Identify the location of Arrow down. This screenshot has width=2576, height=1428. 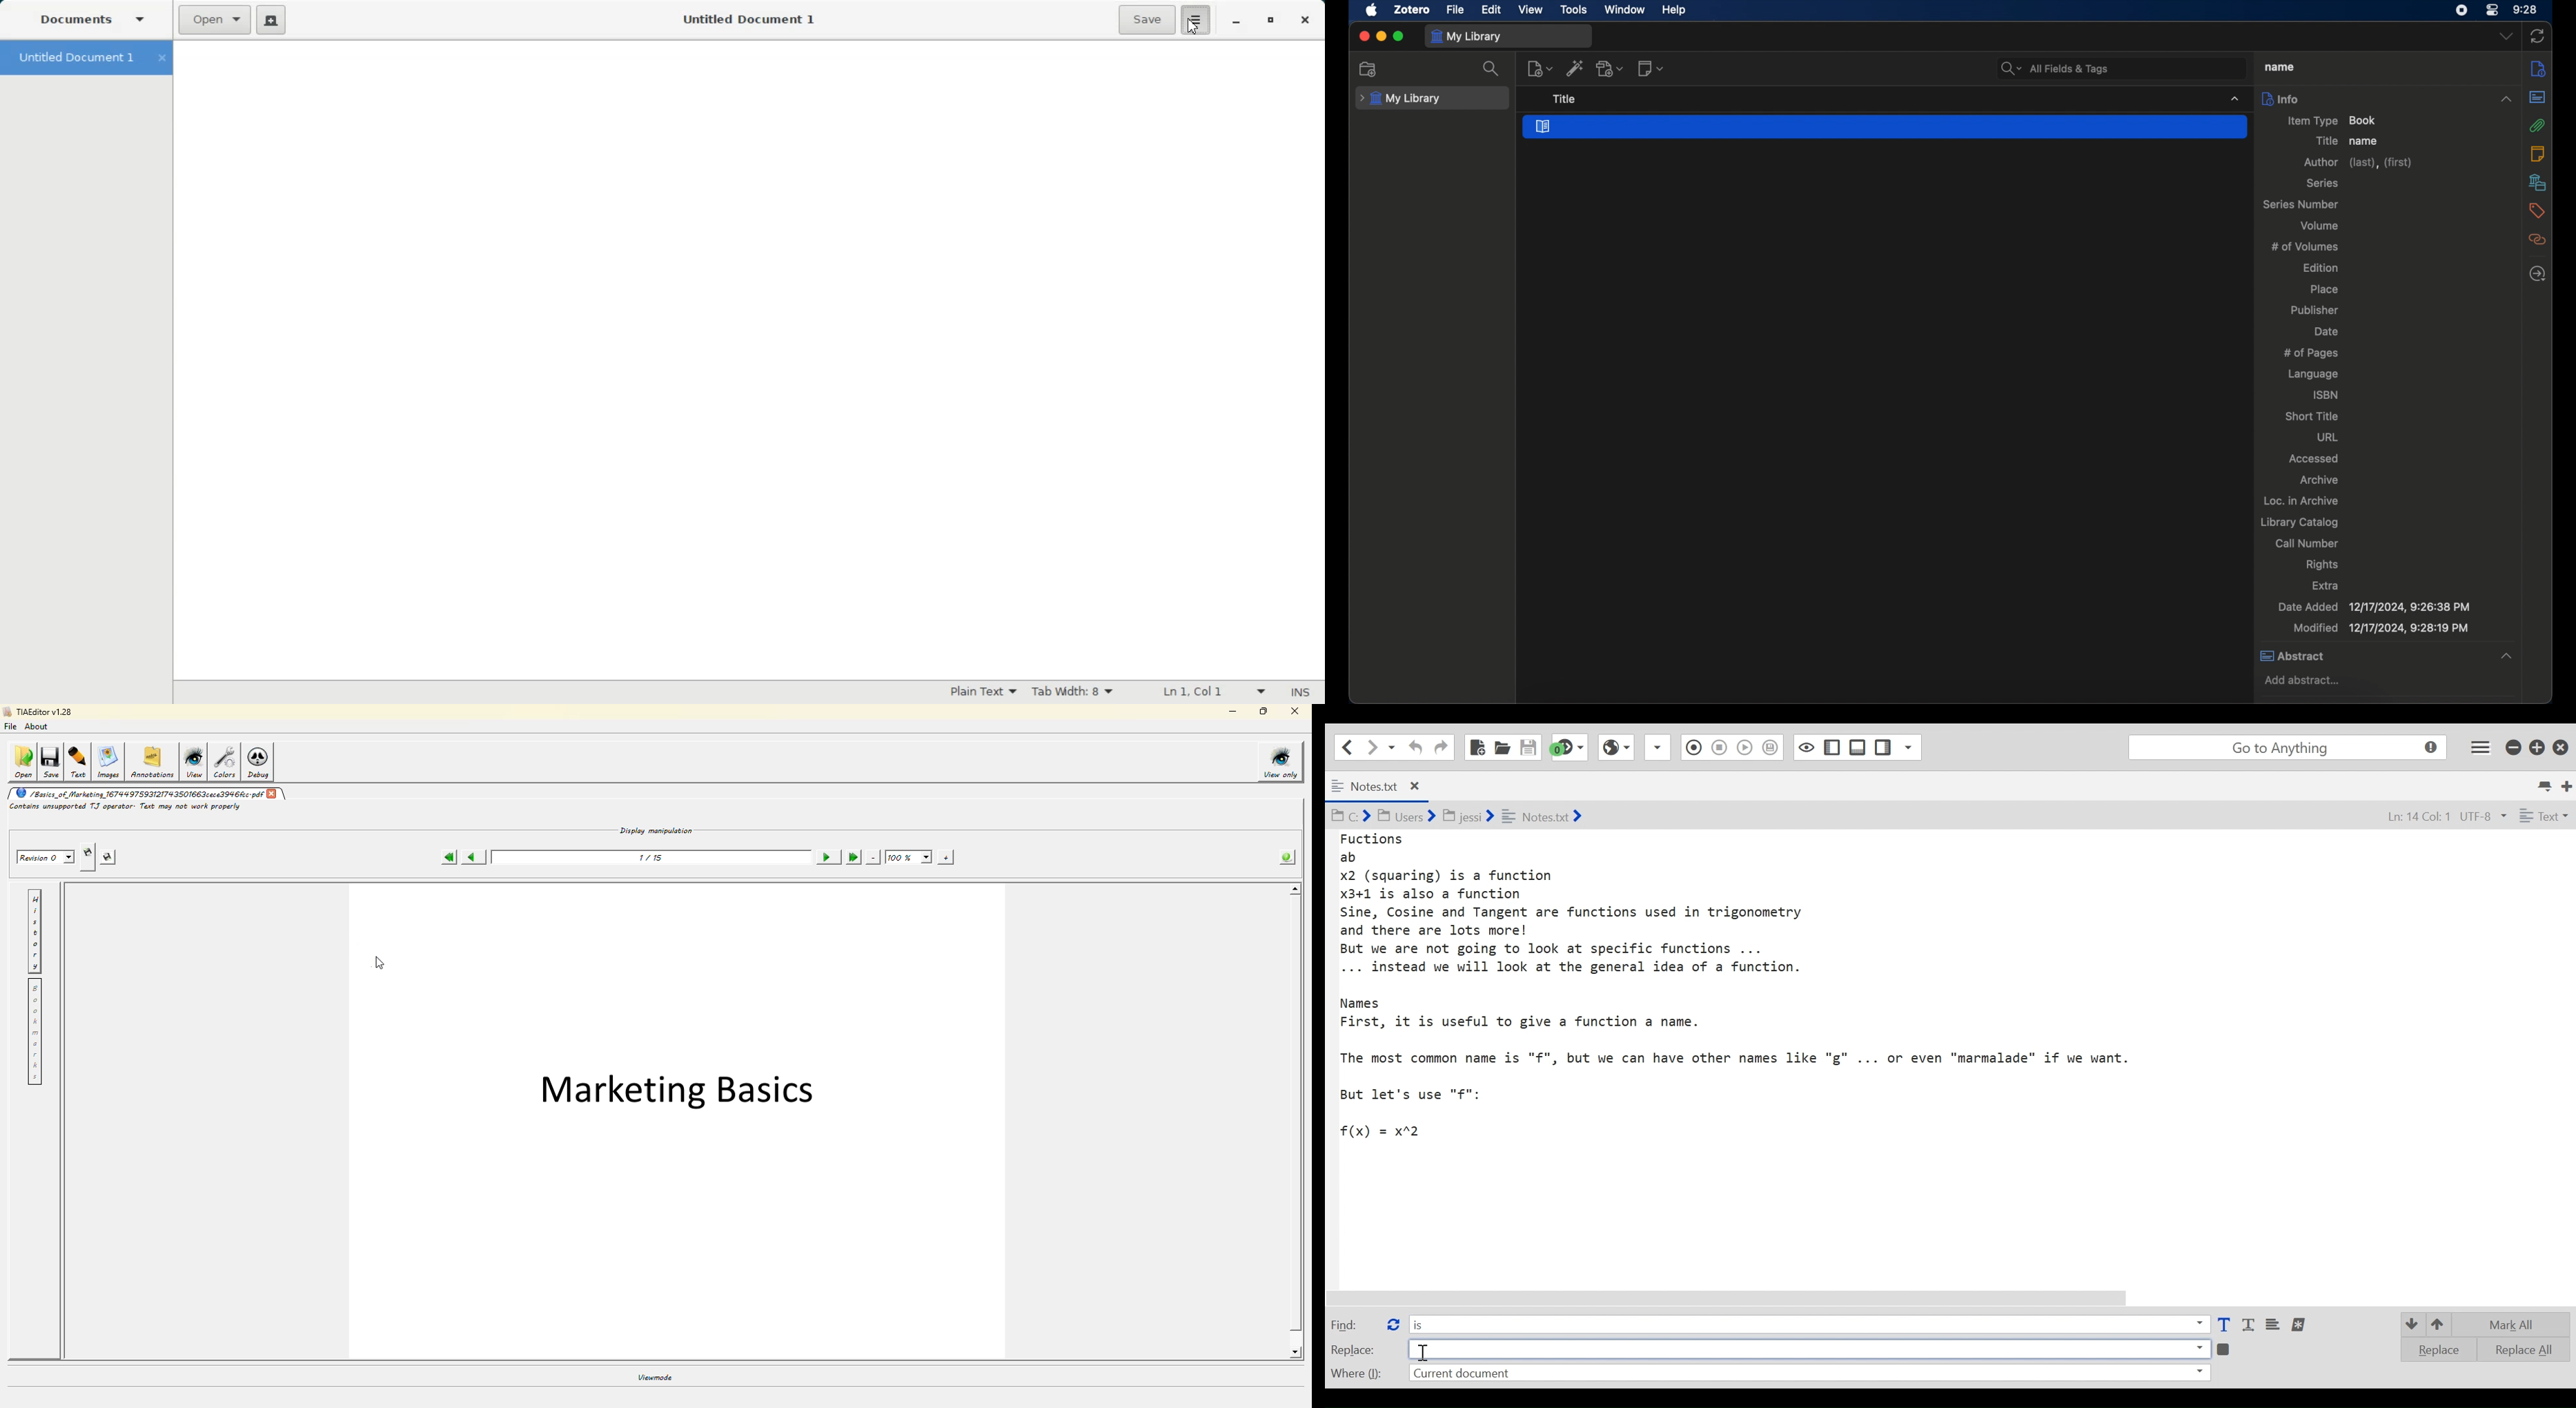
(2411, 1323).